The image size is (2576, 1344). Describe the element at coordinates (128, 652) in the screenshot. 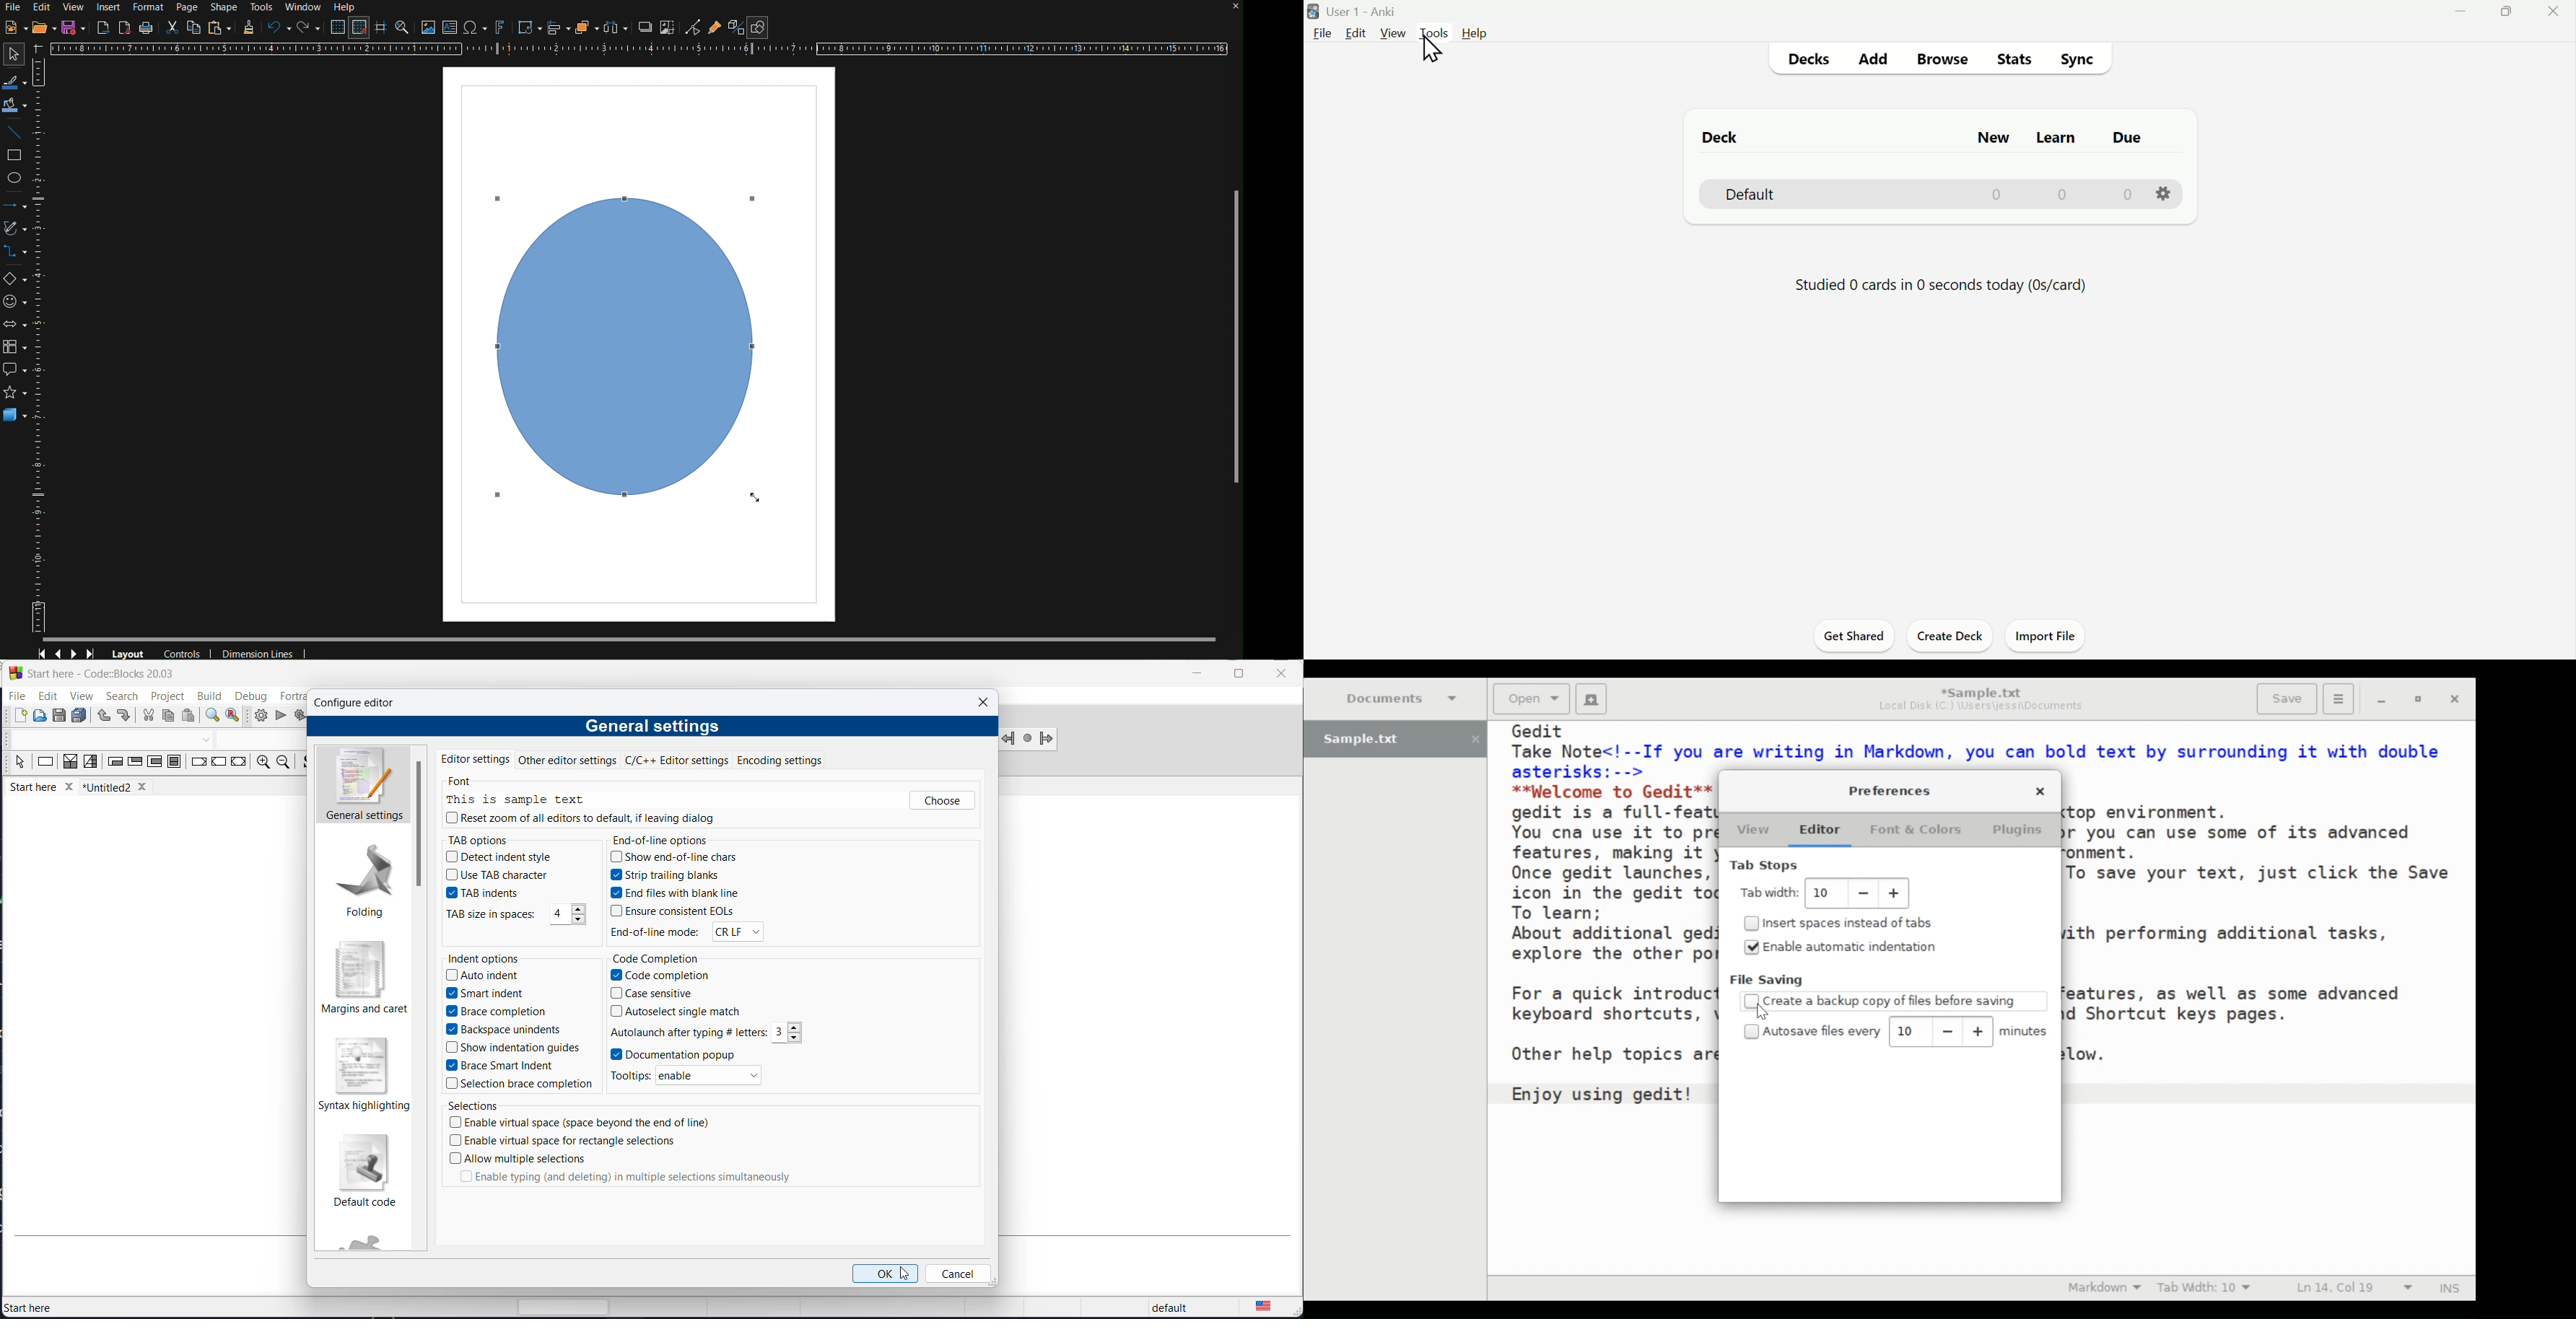

I see `Layout` at that location.